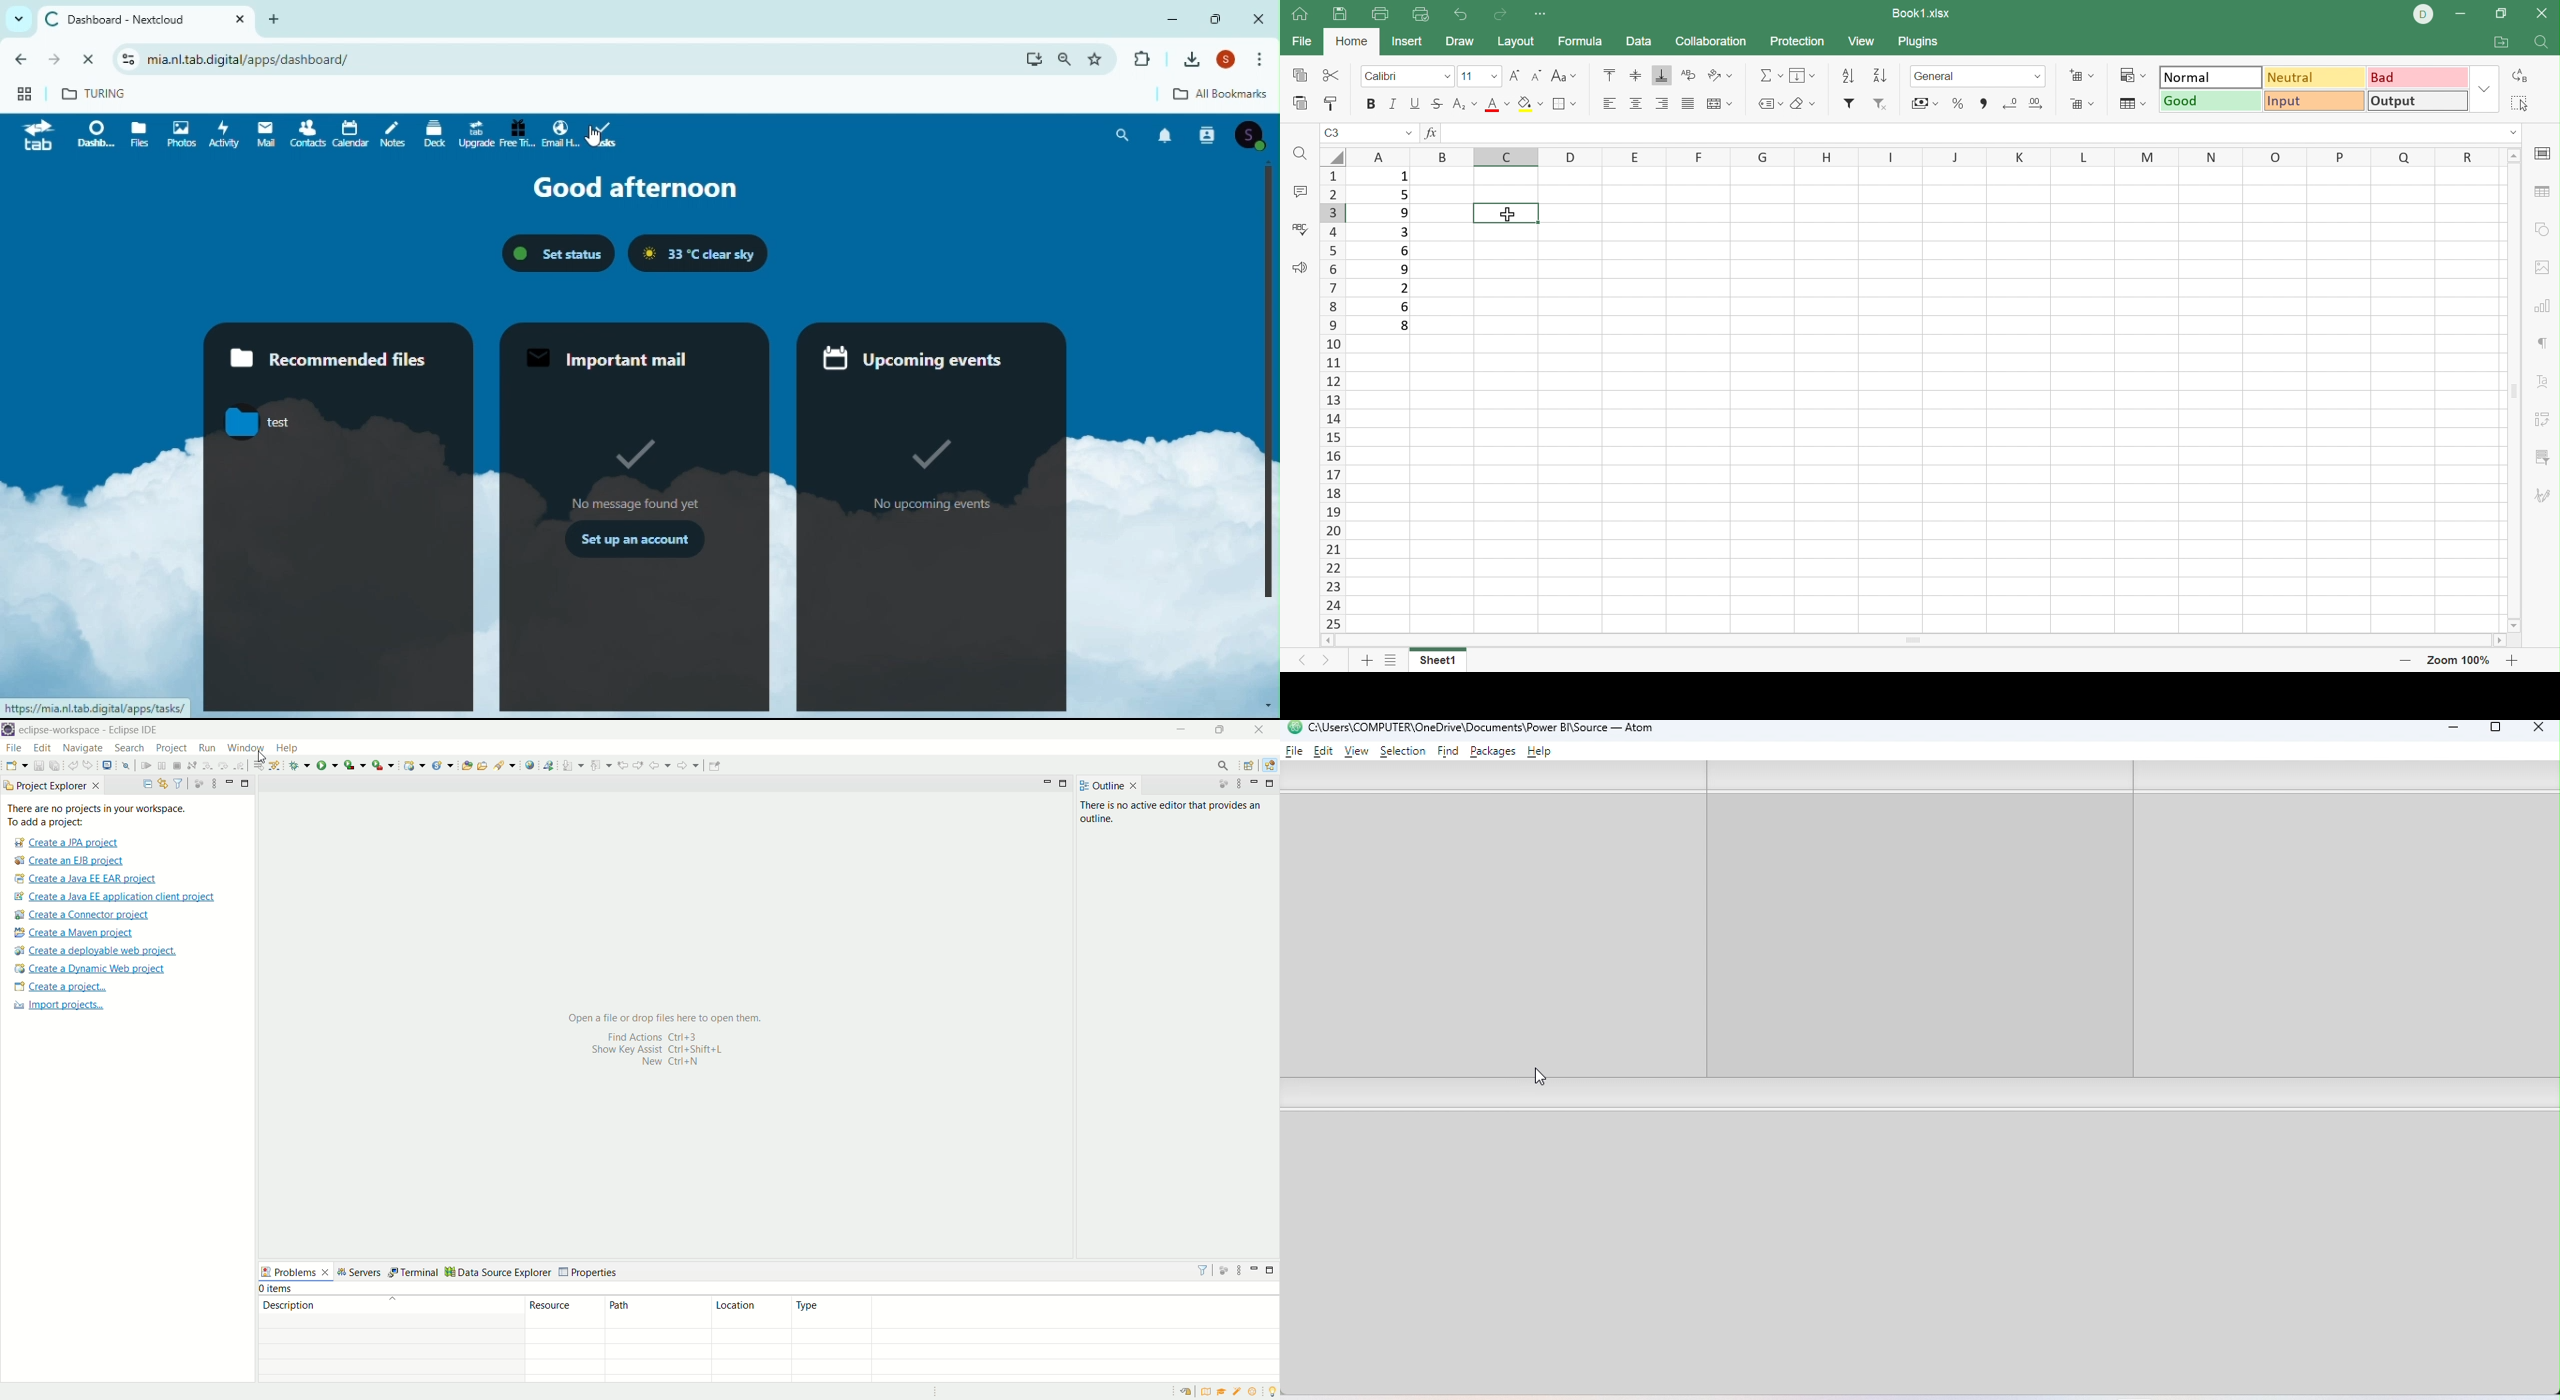 Image resolution: width=2576 pixels, height=1400 pixels. What do you see at coordinates (2416, 76) in the screenshot?
I see `Bad` at bounding box center [2416, 76].